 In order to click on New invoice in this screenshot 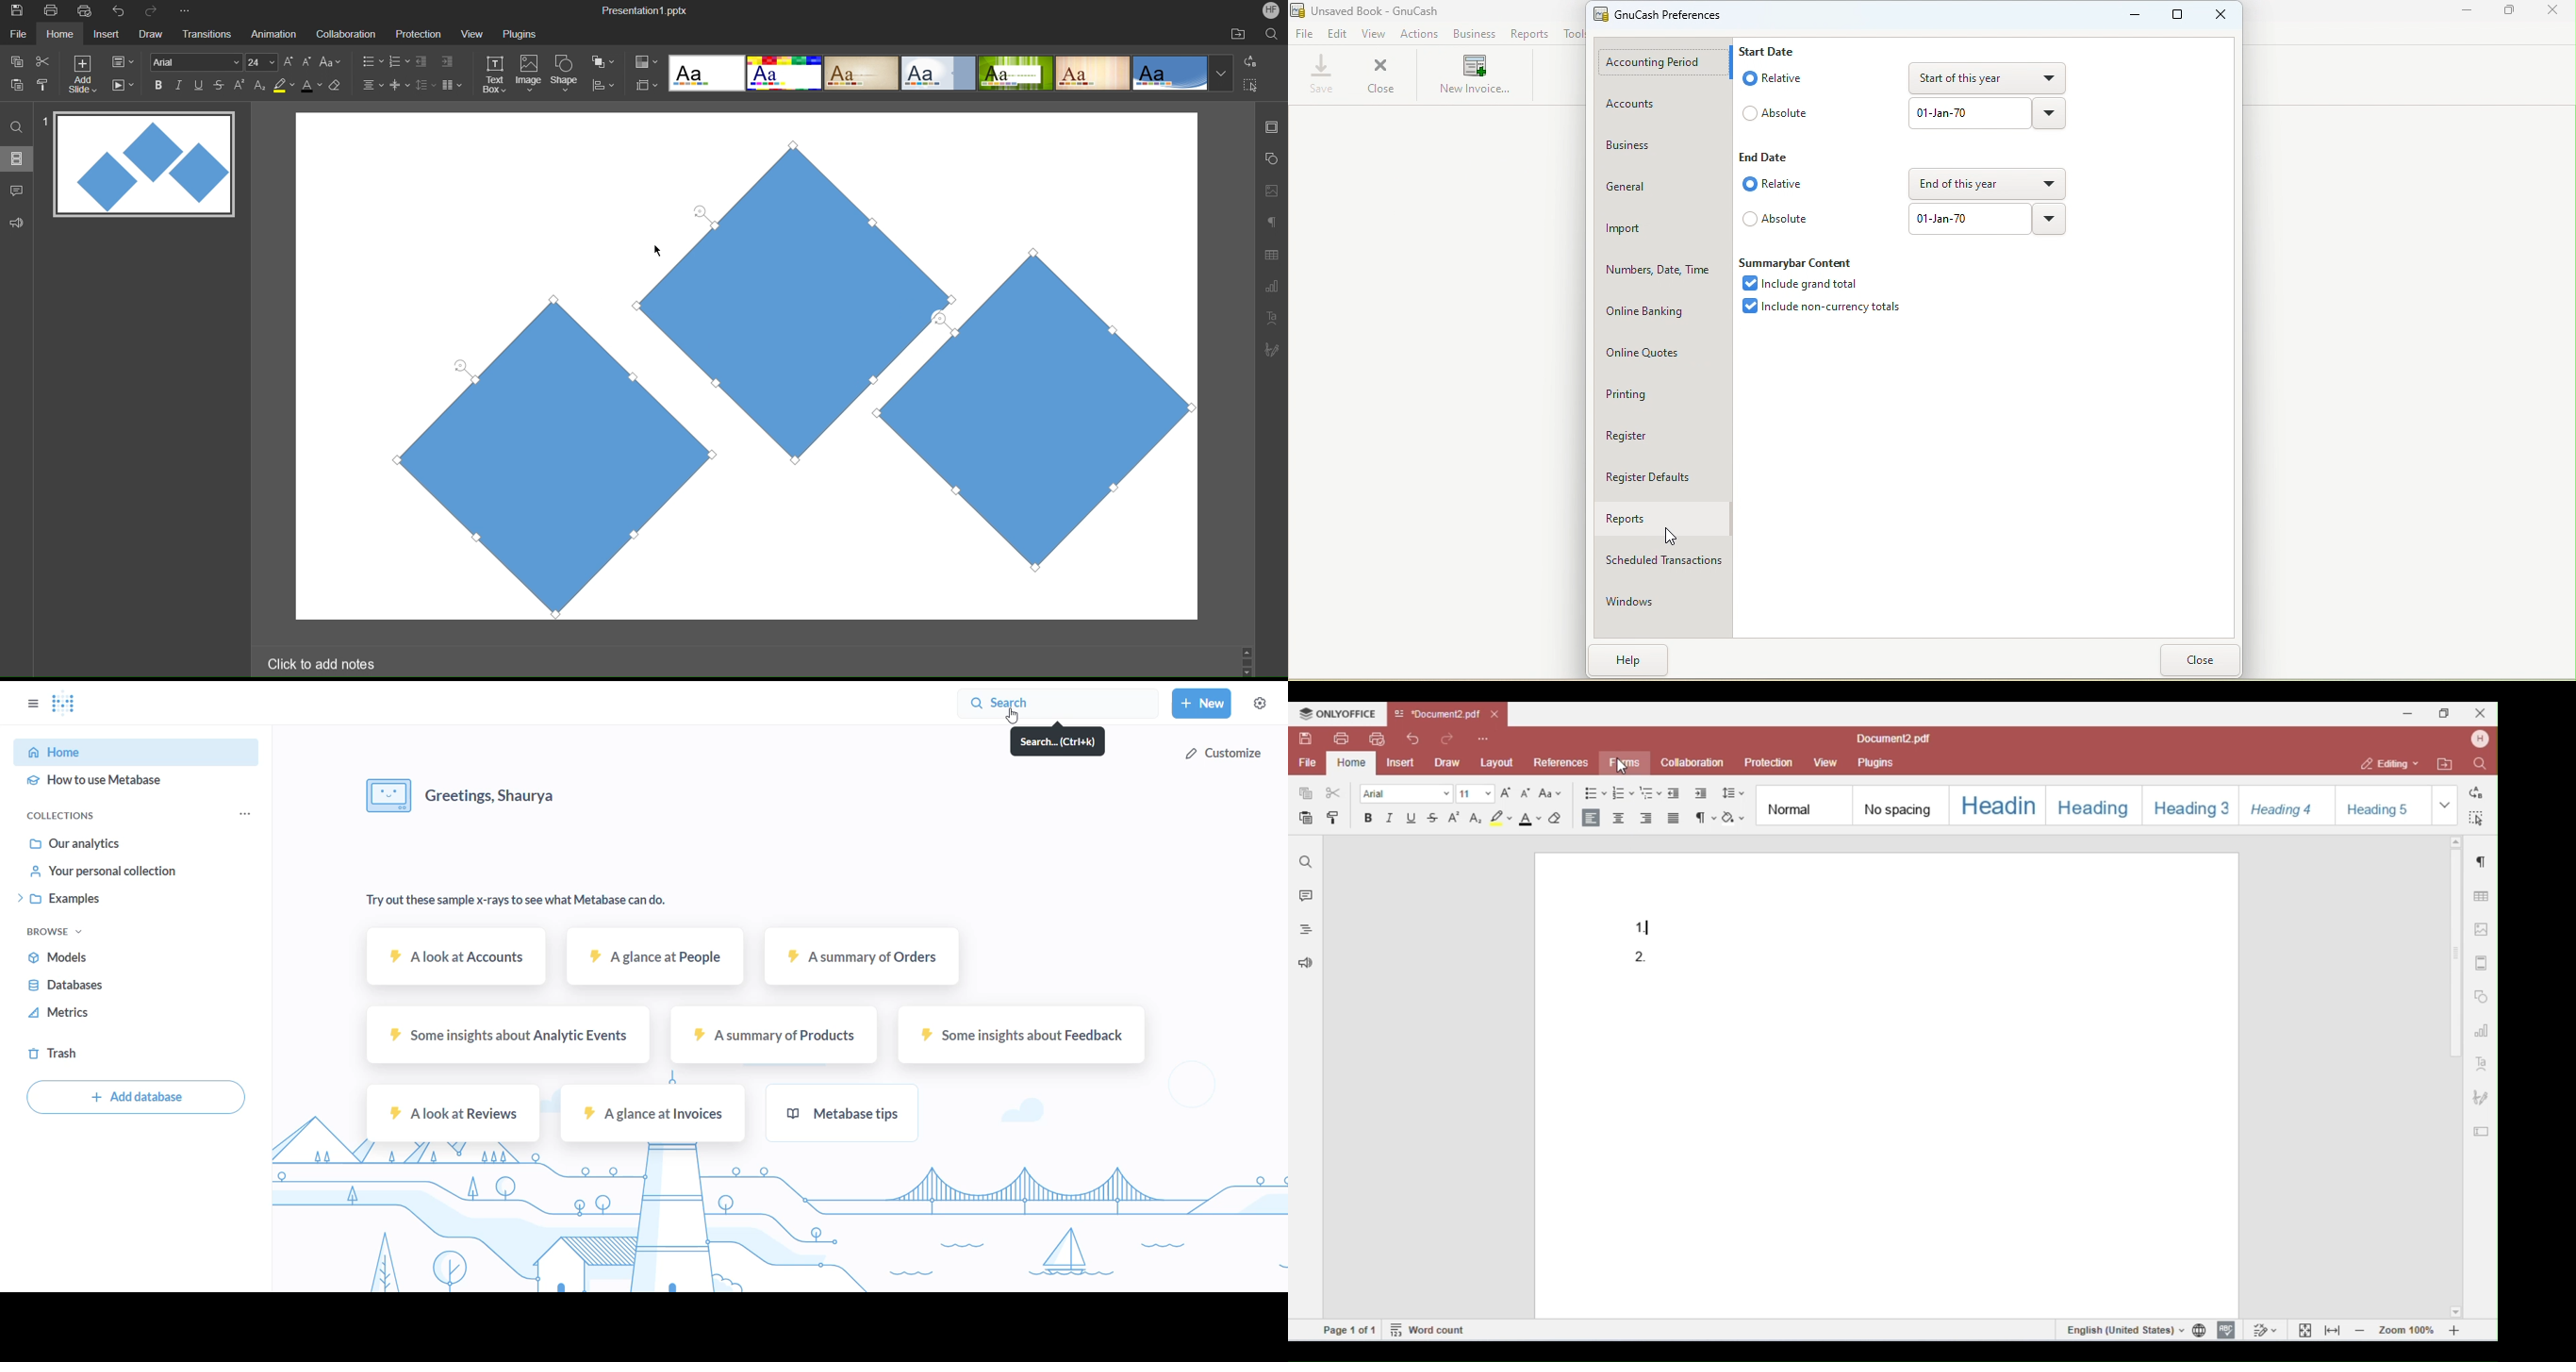, I will do `click(1475, 76)`.